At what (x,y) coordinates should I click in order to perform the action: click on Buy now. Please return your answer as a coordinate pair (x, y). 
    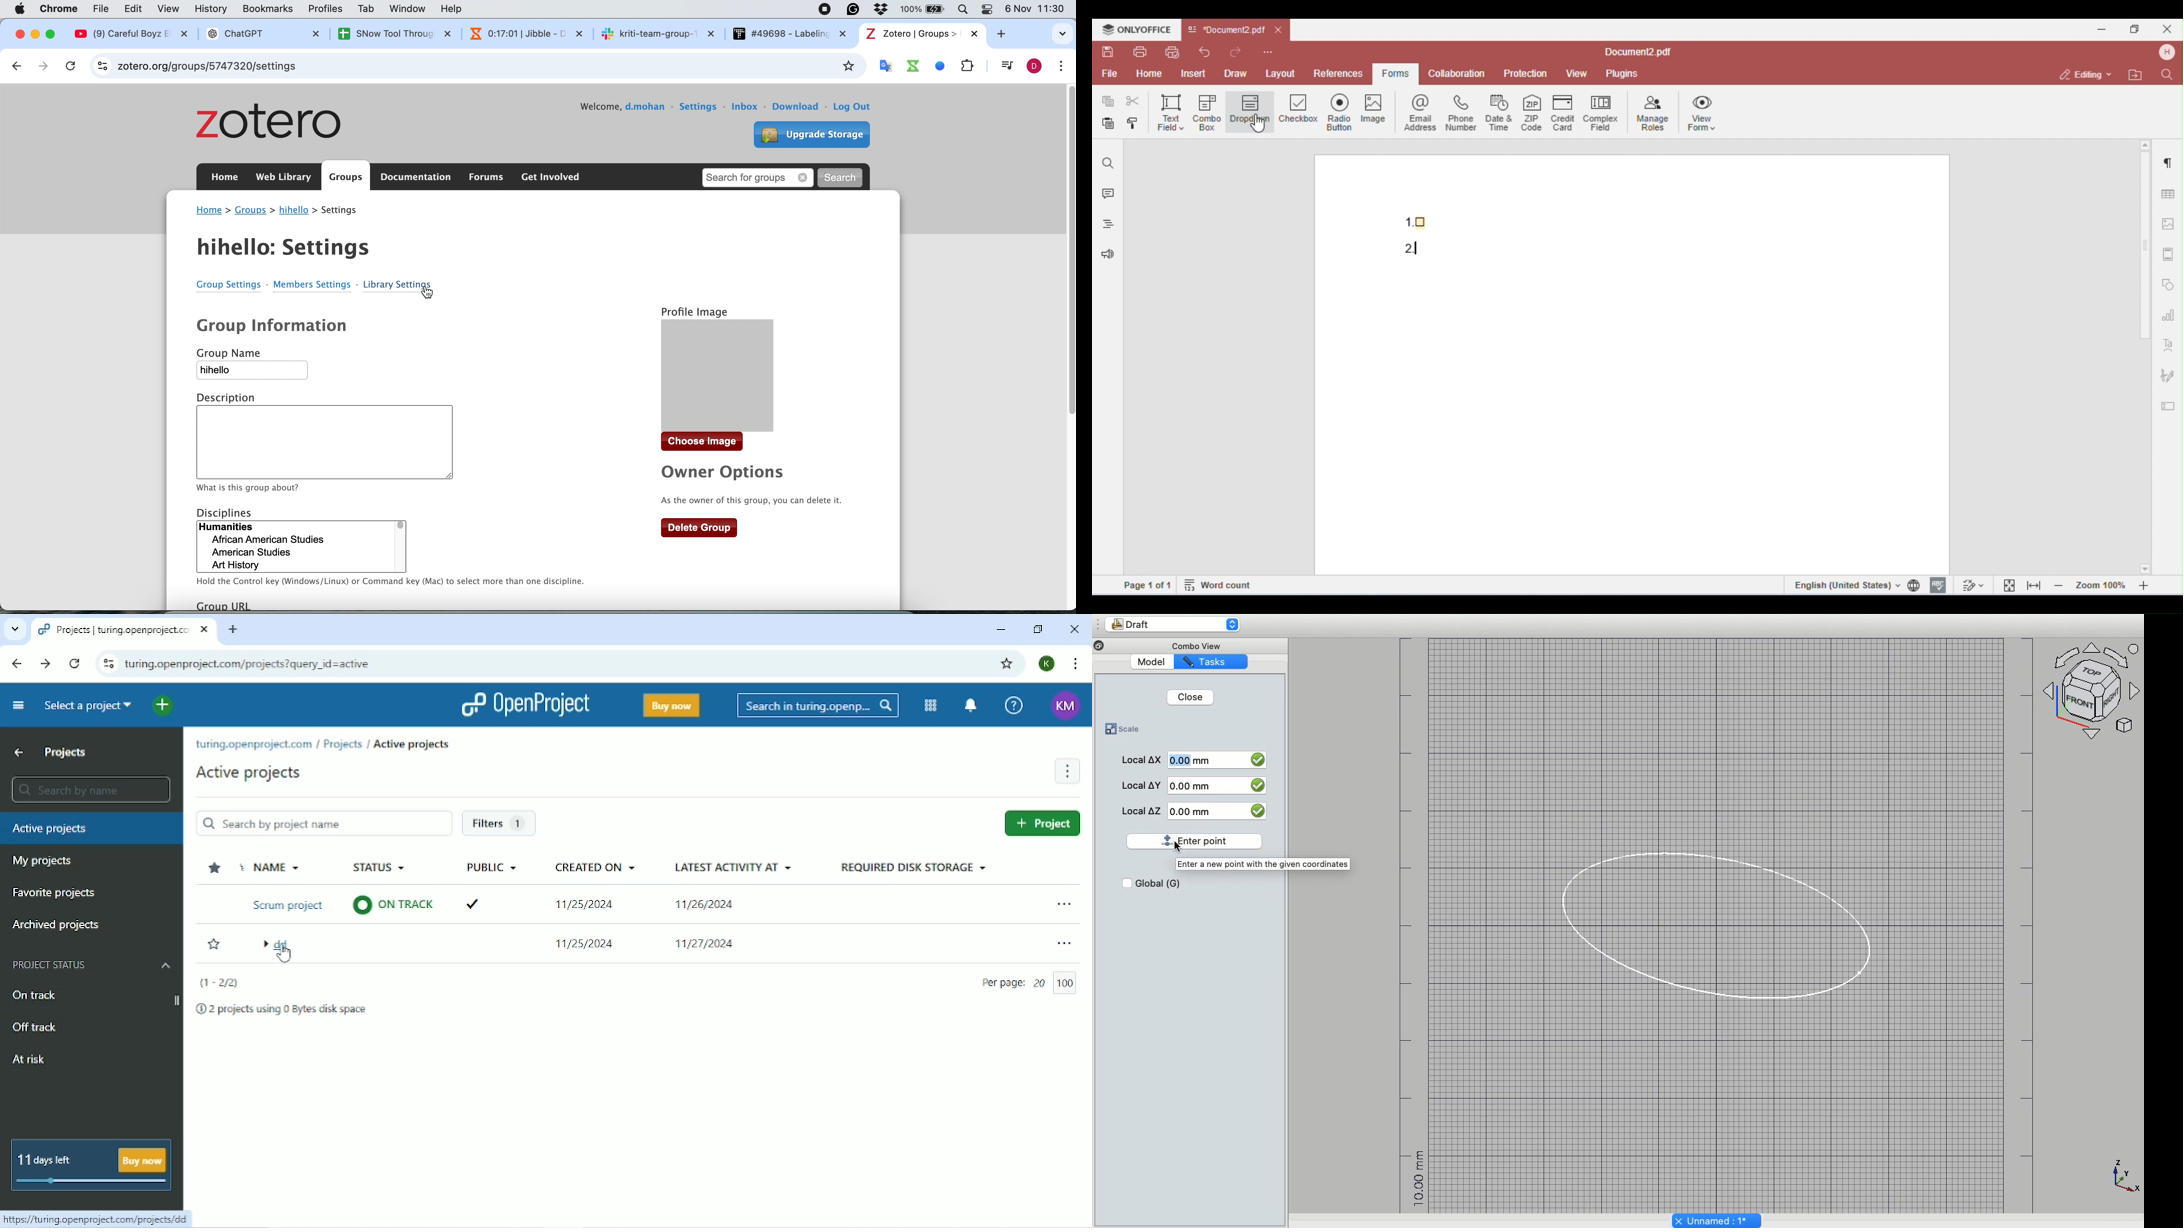
    Looking at the image, I should click on (672, 705).